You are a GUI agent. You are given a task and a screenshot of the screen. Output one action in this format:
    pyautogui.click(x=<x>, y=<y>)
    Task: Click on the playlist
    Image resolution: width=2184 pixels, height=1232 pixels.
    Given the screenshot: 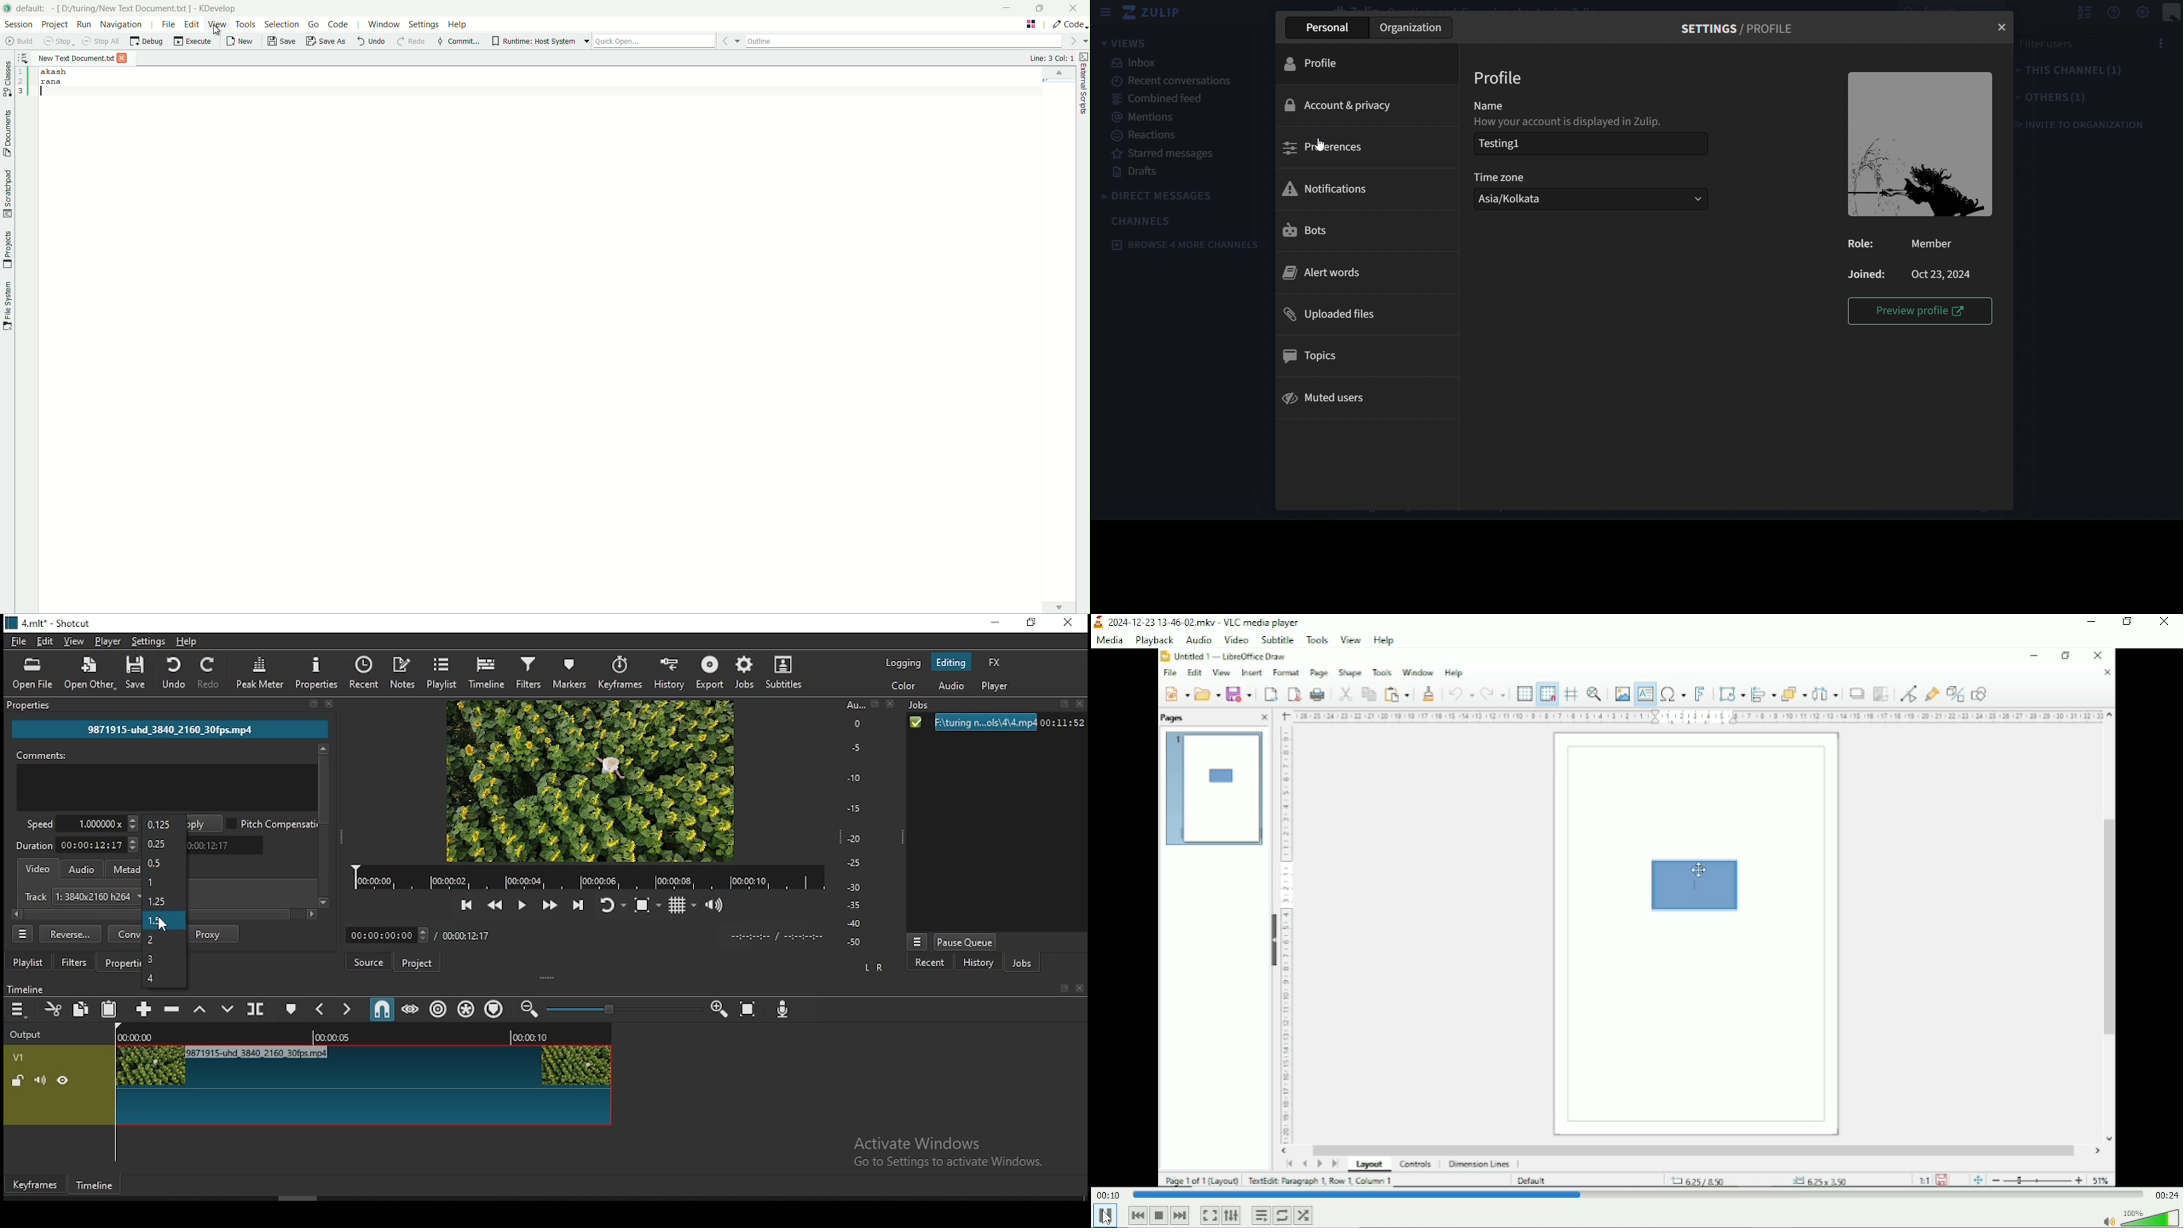 What is the action you would take?
    pyautogui.click(x=28, y=961)
    